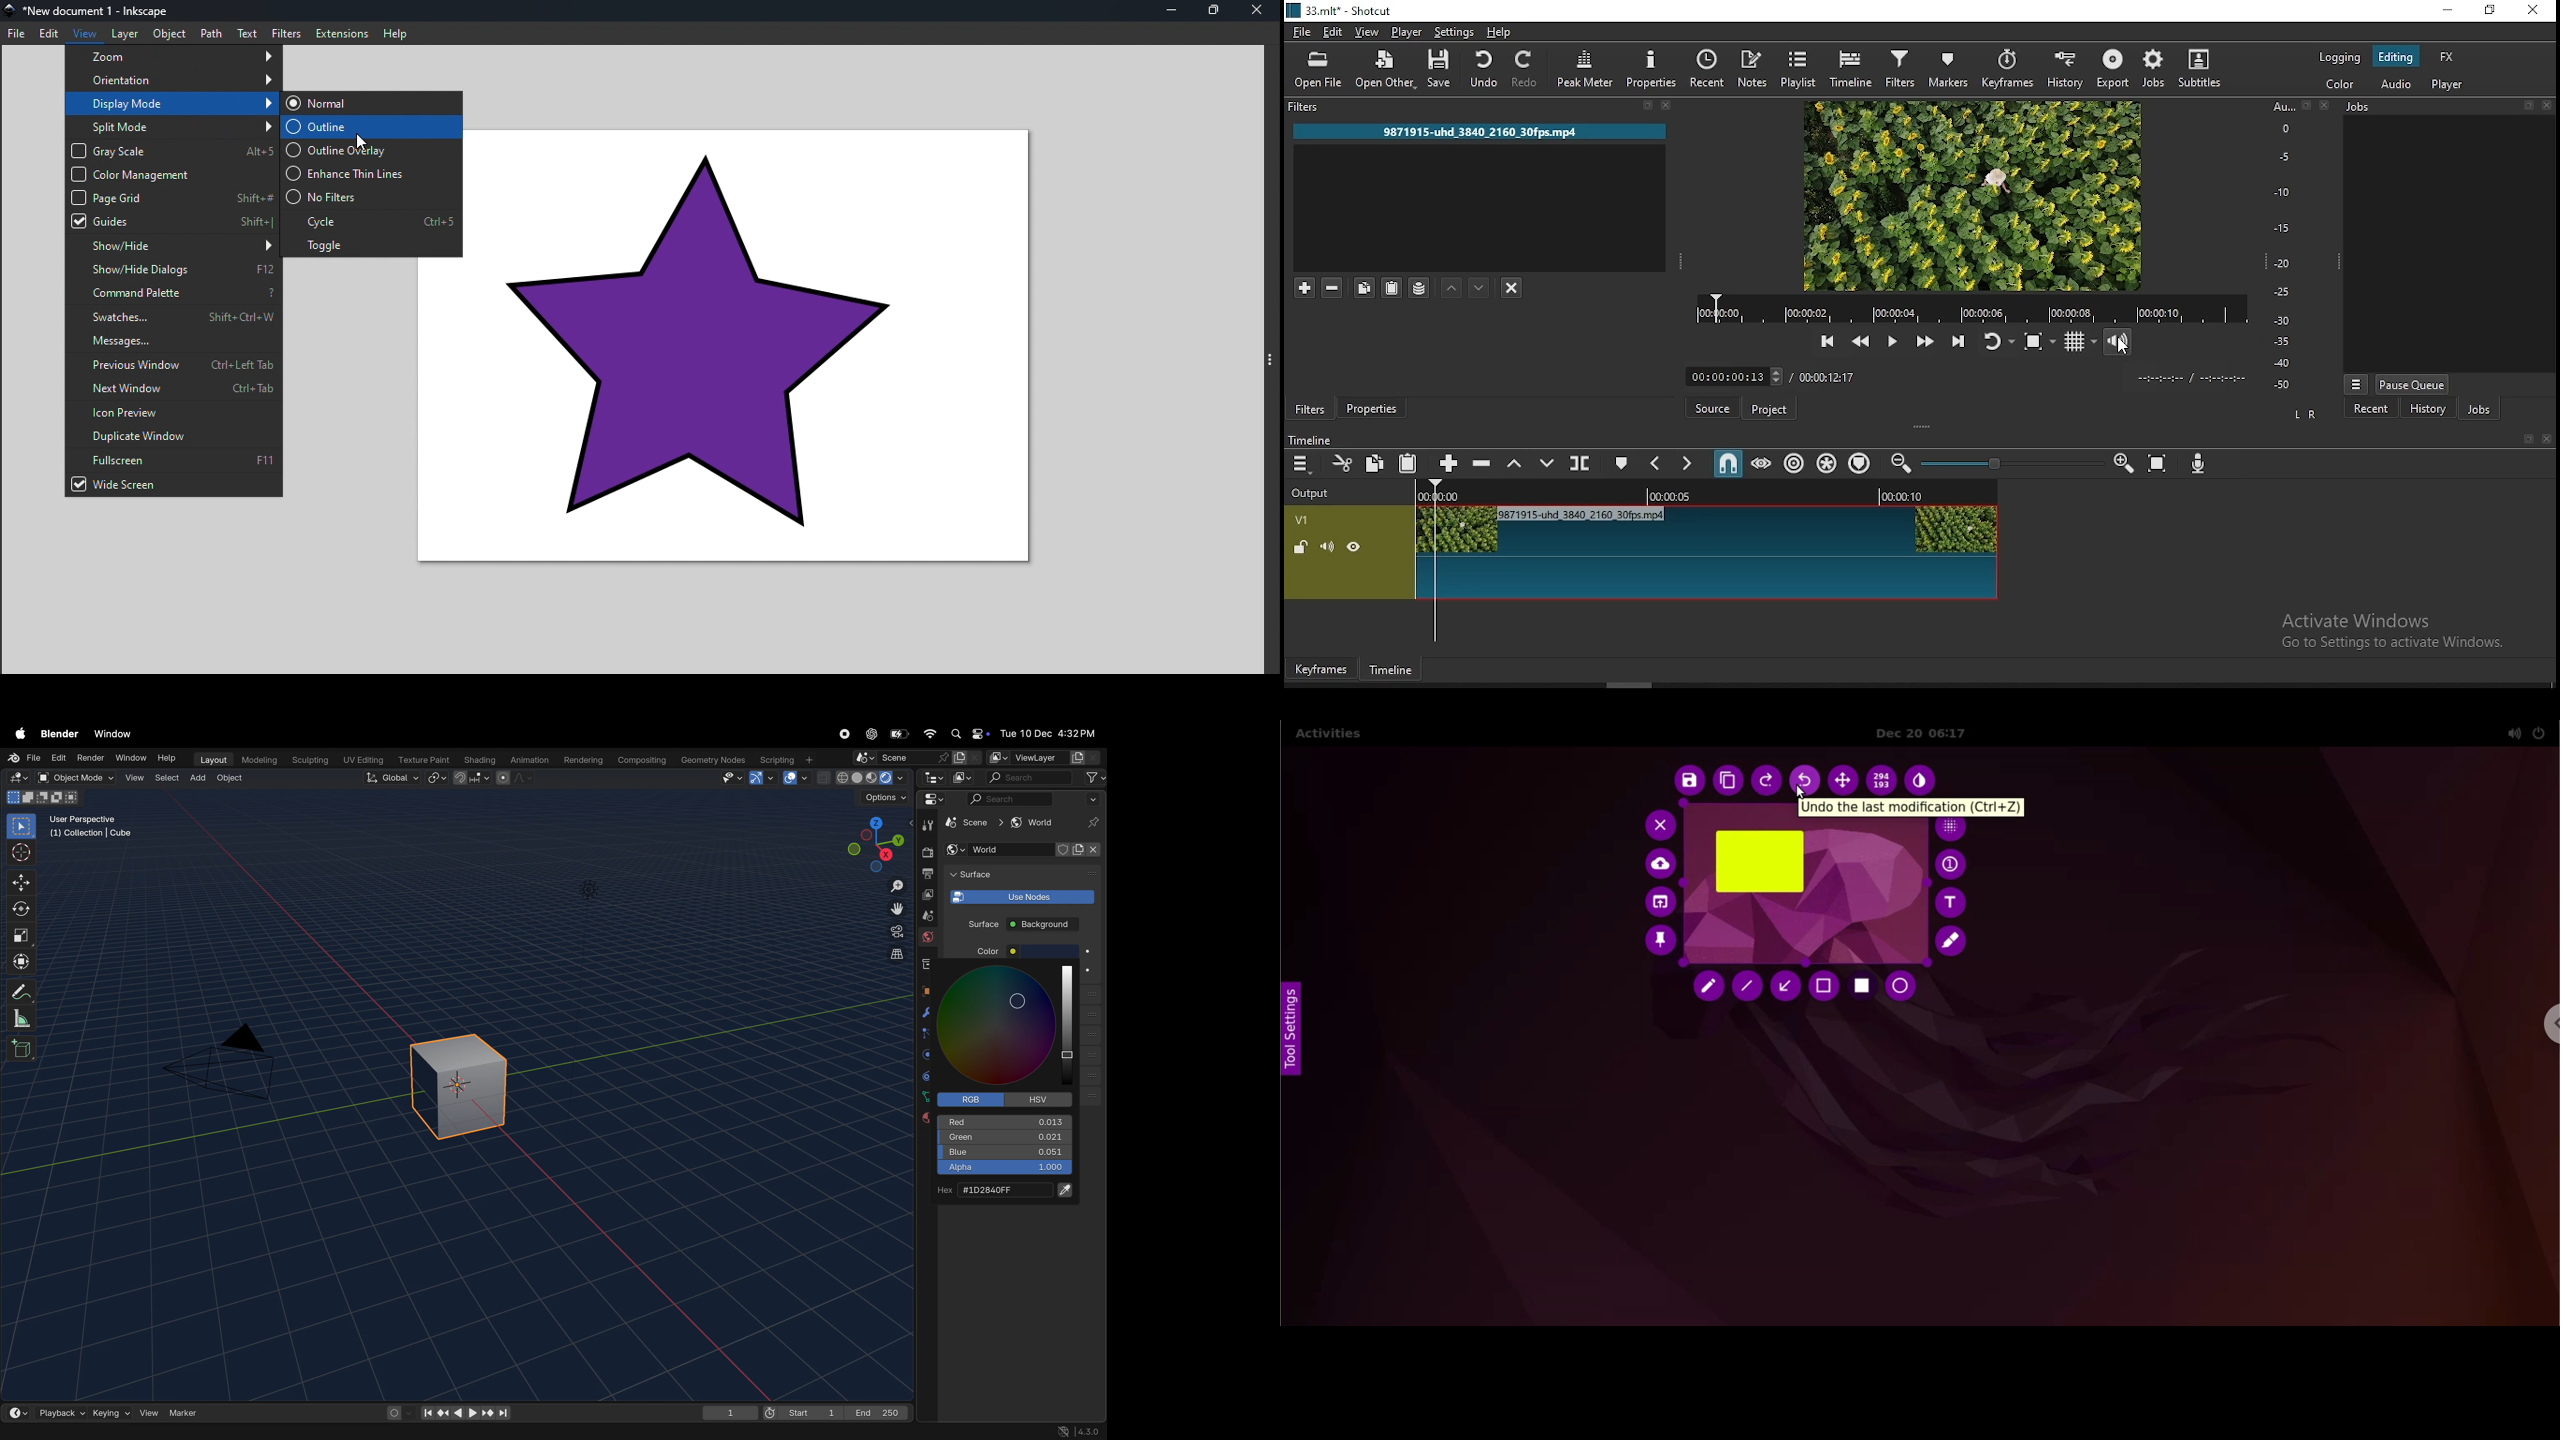 Image resolution: width=2576 pixels, height=1456 pixels. What do you see at coordinates (1859, 341) in the screenshot?
I see `play quickly backward` at bounding box center [1859, 341].